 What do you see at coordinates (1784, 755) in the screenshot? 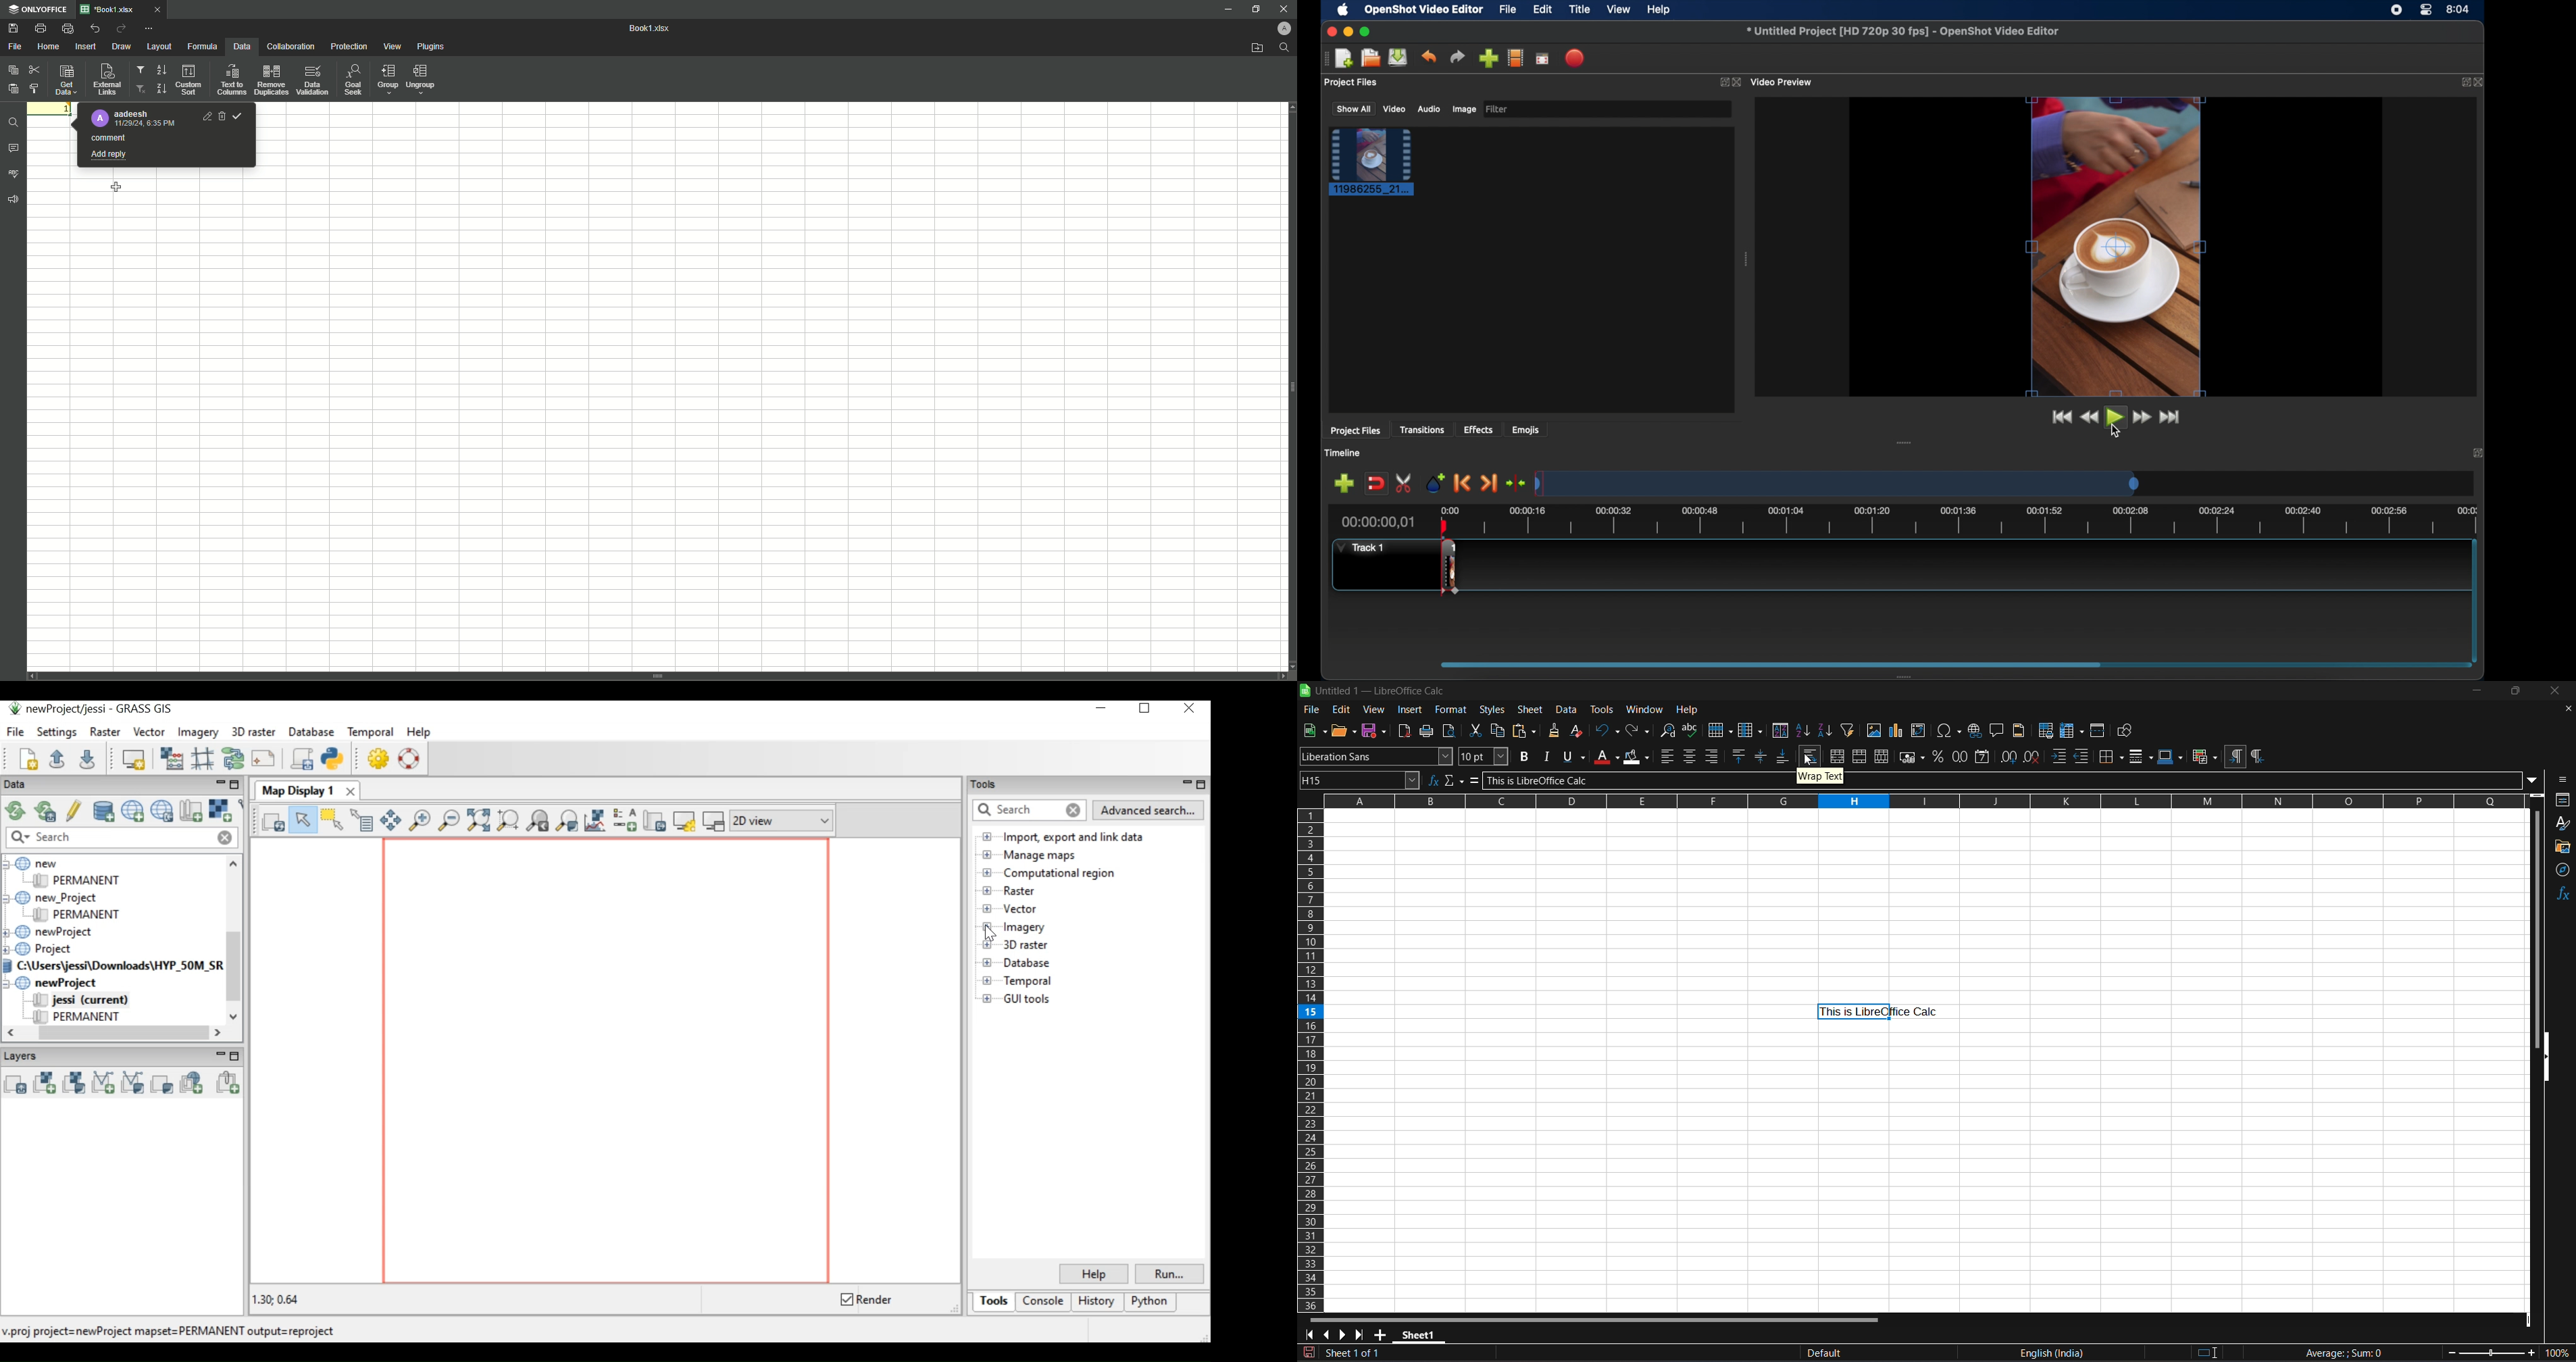
I see `align bottom` at bounding box center [1784, 755].